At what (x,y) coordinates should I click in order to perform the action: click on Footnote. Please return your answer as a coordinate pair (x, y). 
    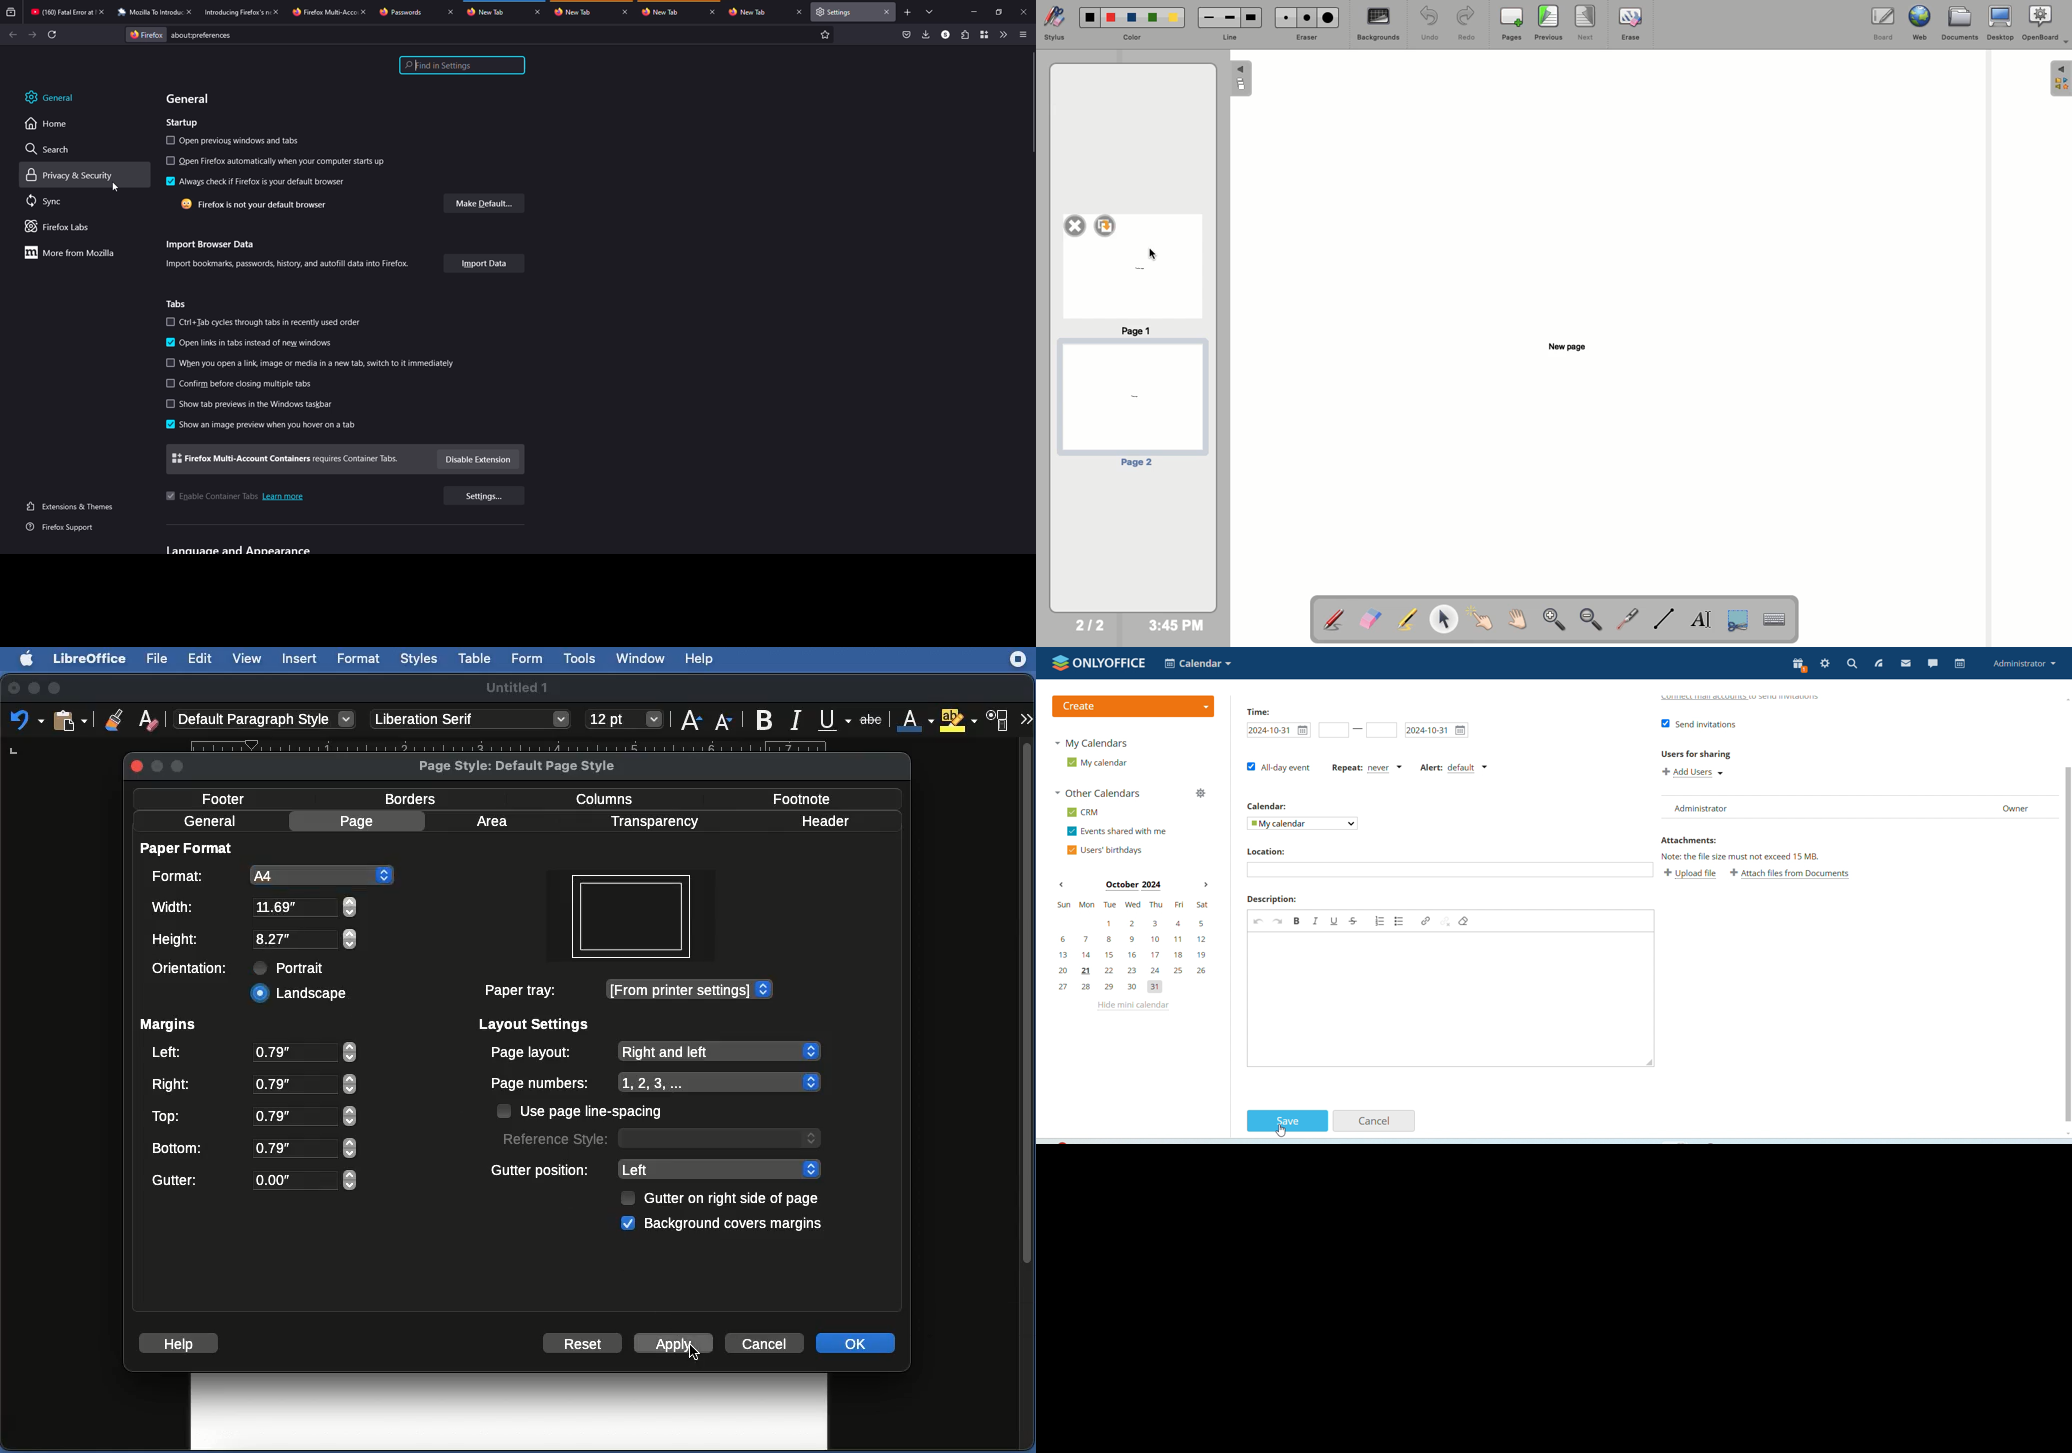
    Looking at the image, I should click on (802, 797).